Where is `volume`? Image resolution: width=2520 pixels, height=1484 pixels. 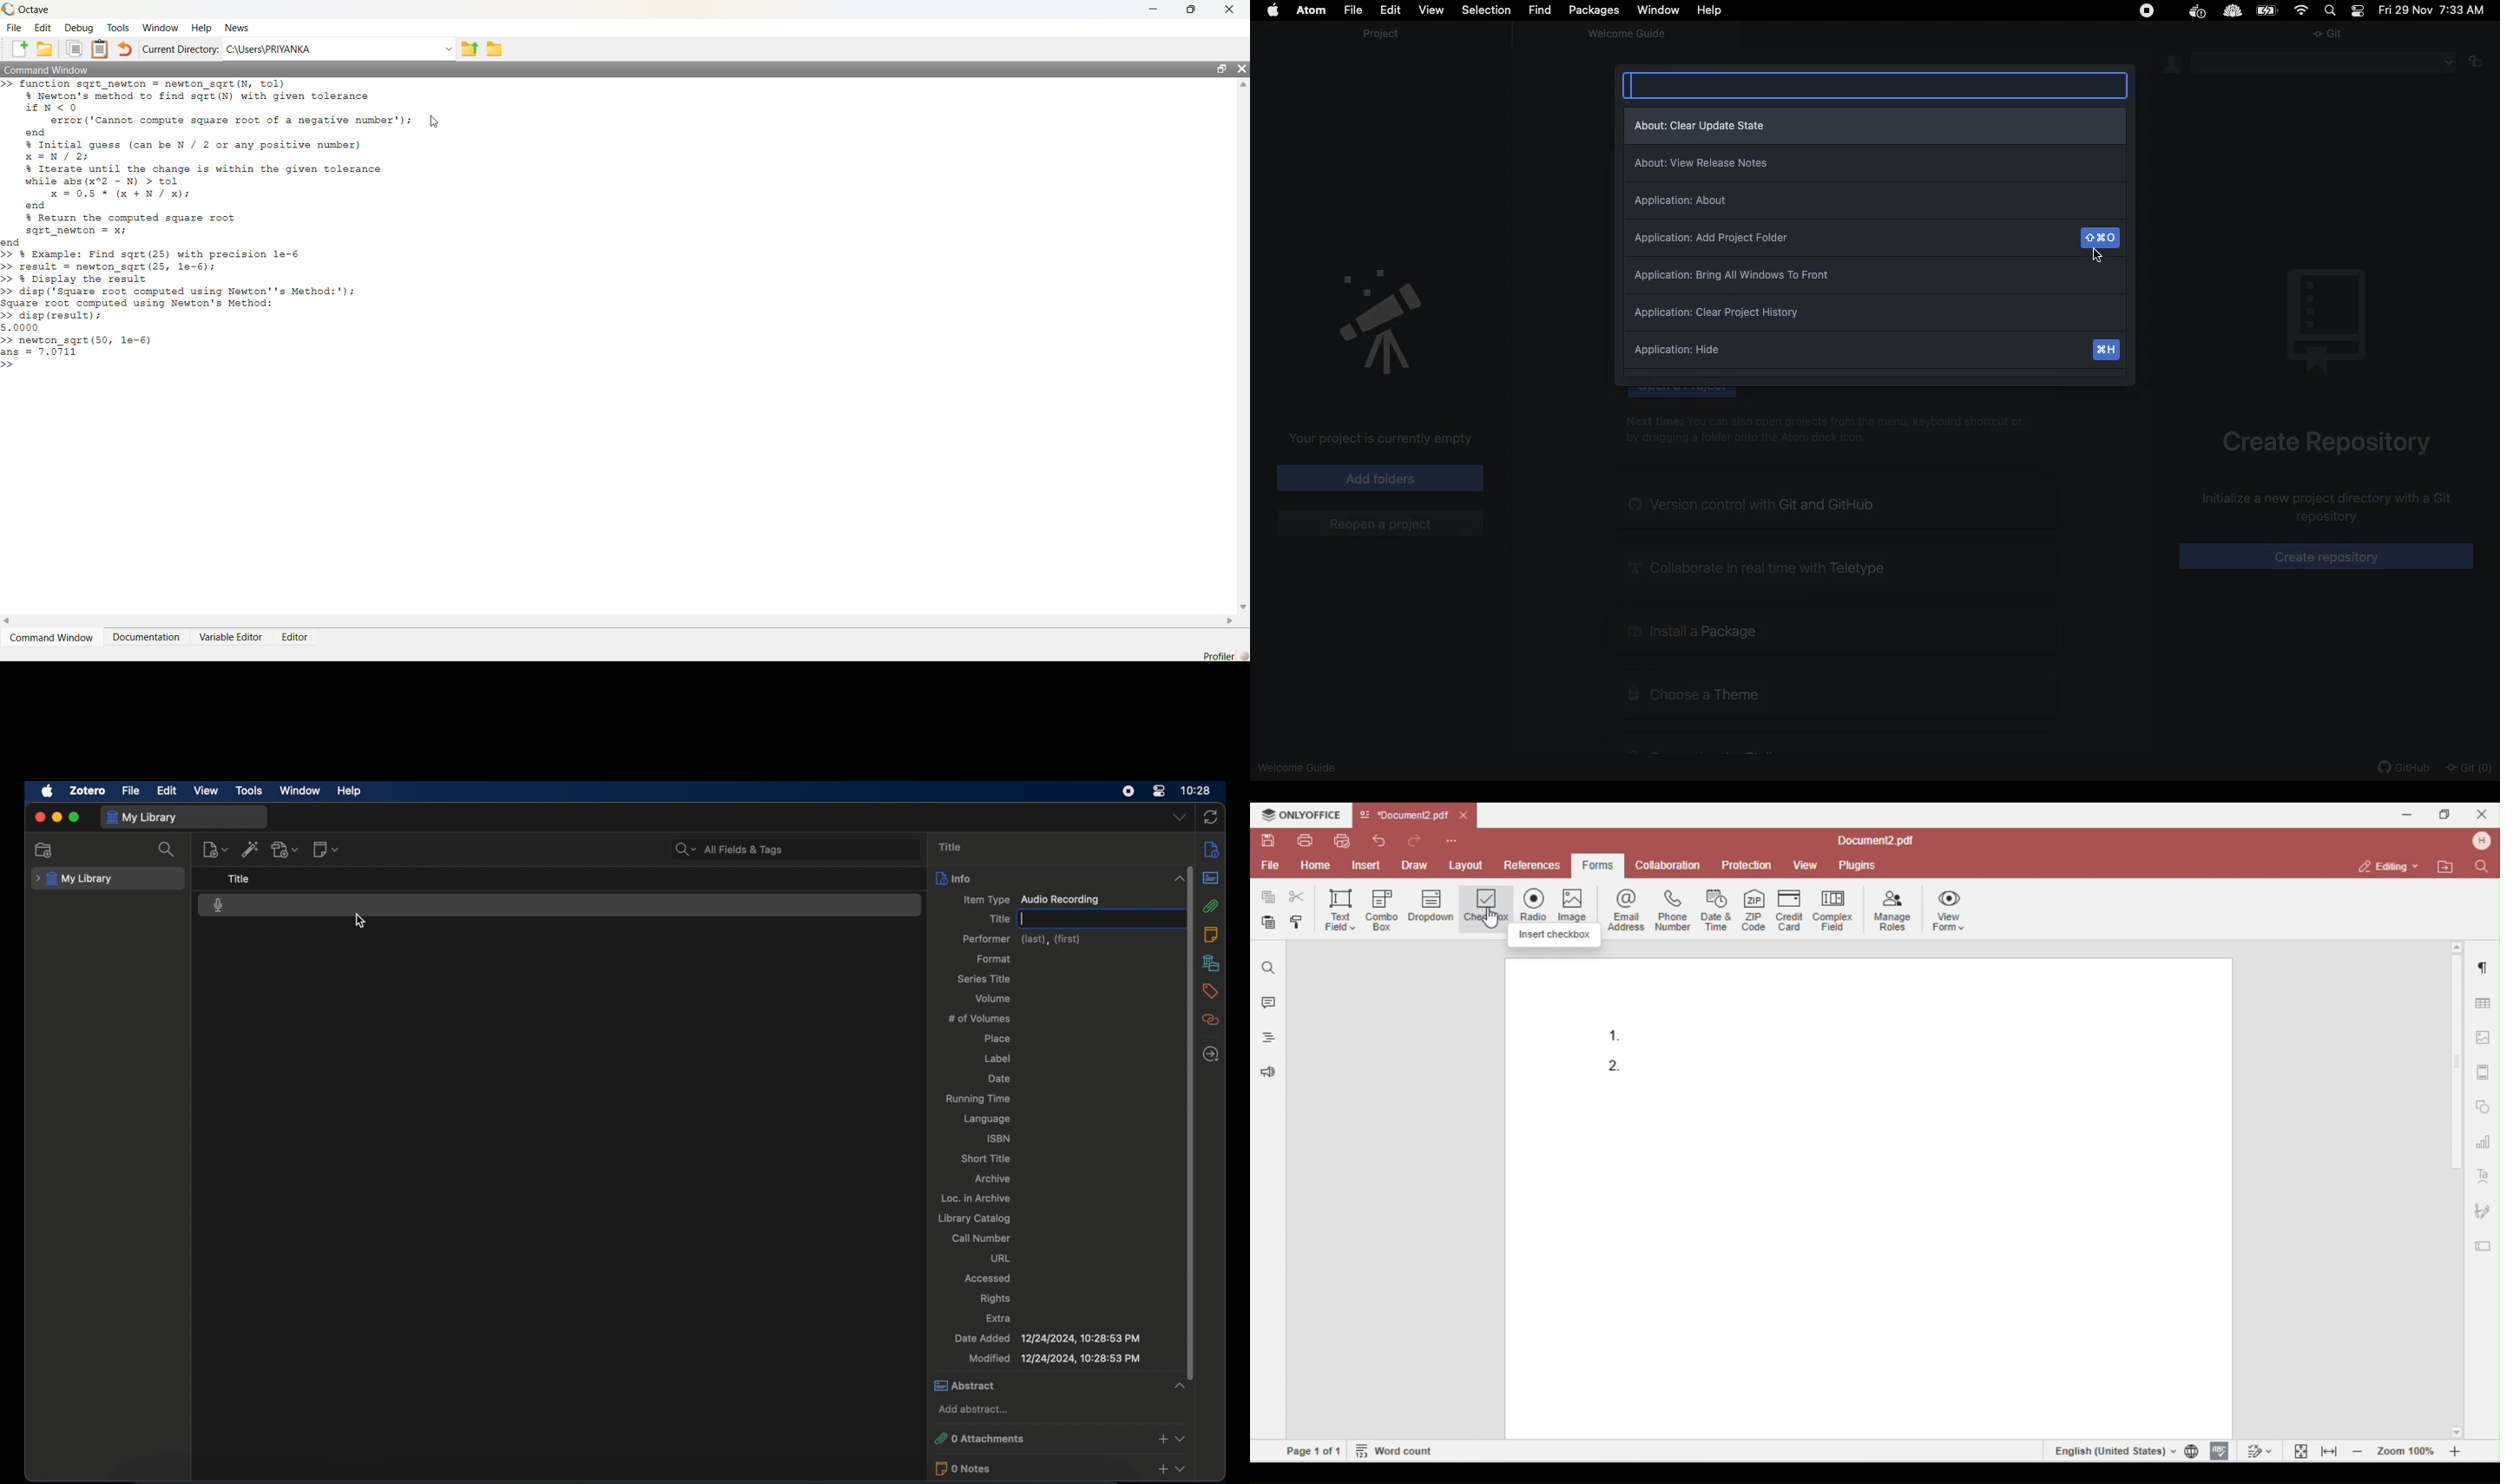
volume is located at coordinates (995, 998).